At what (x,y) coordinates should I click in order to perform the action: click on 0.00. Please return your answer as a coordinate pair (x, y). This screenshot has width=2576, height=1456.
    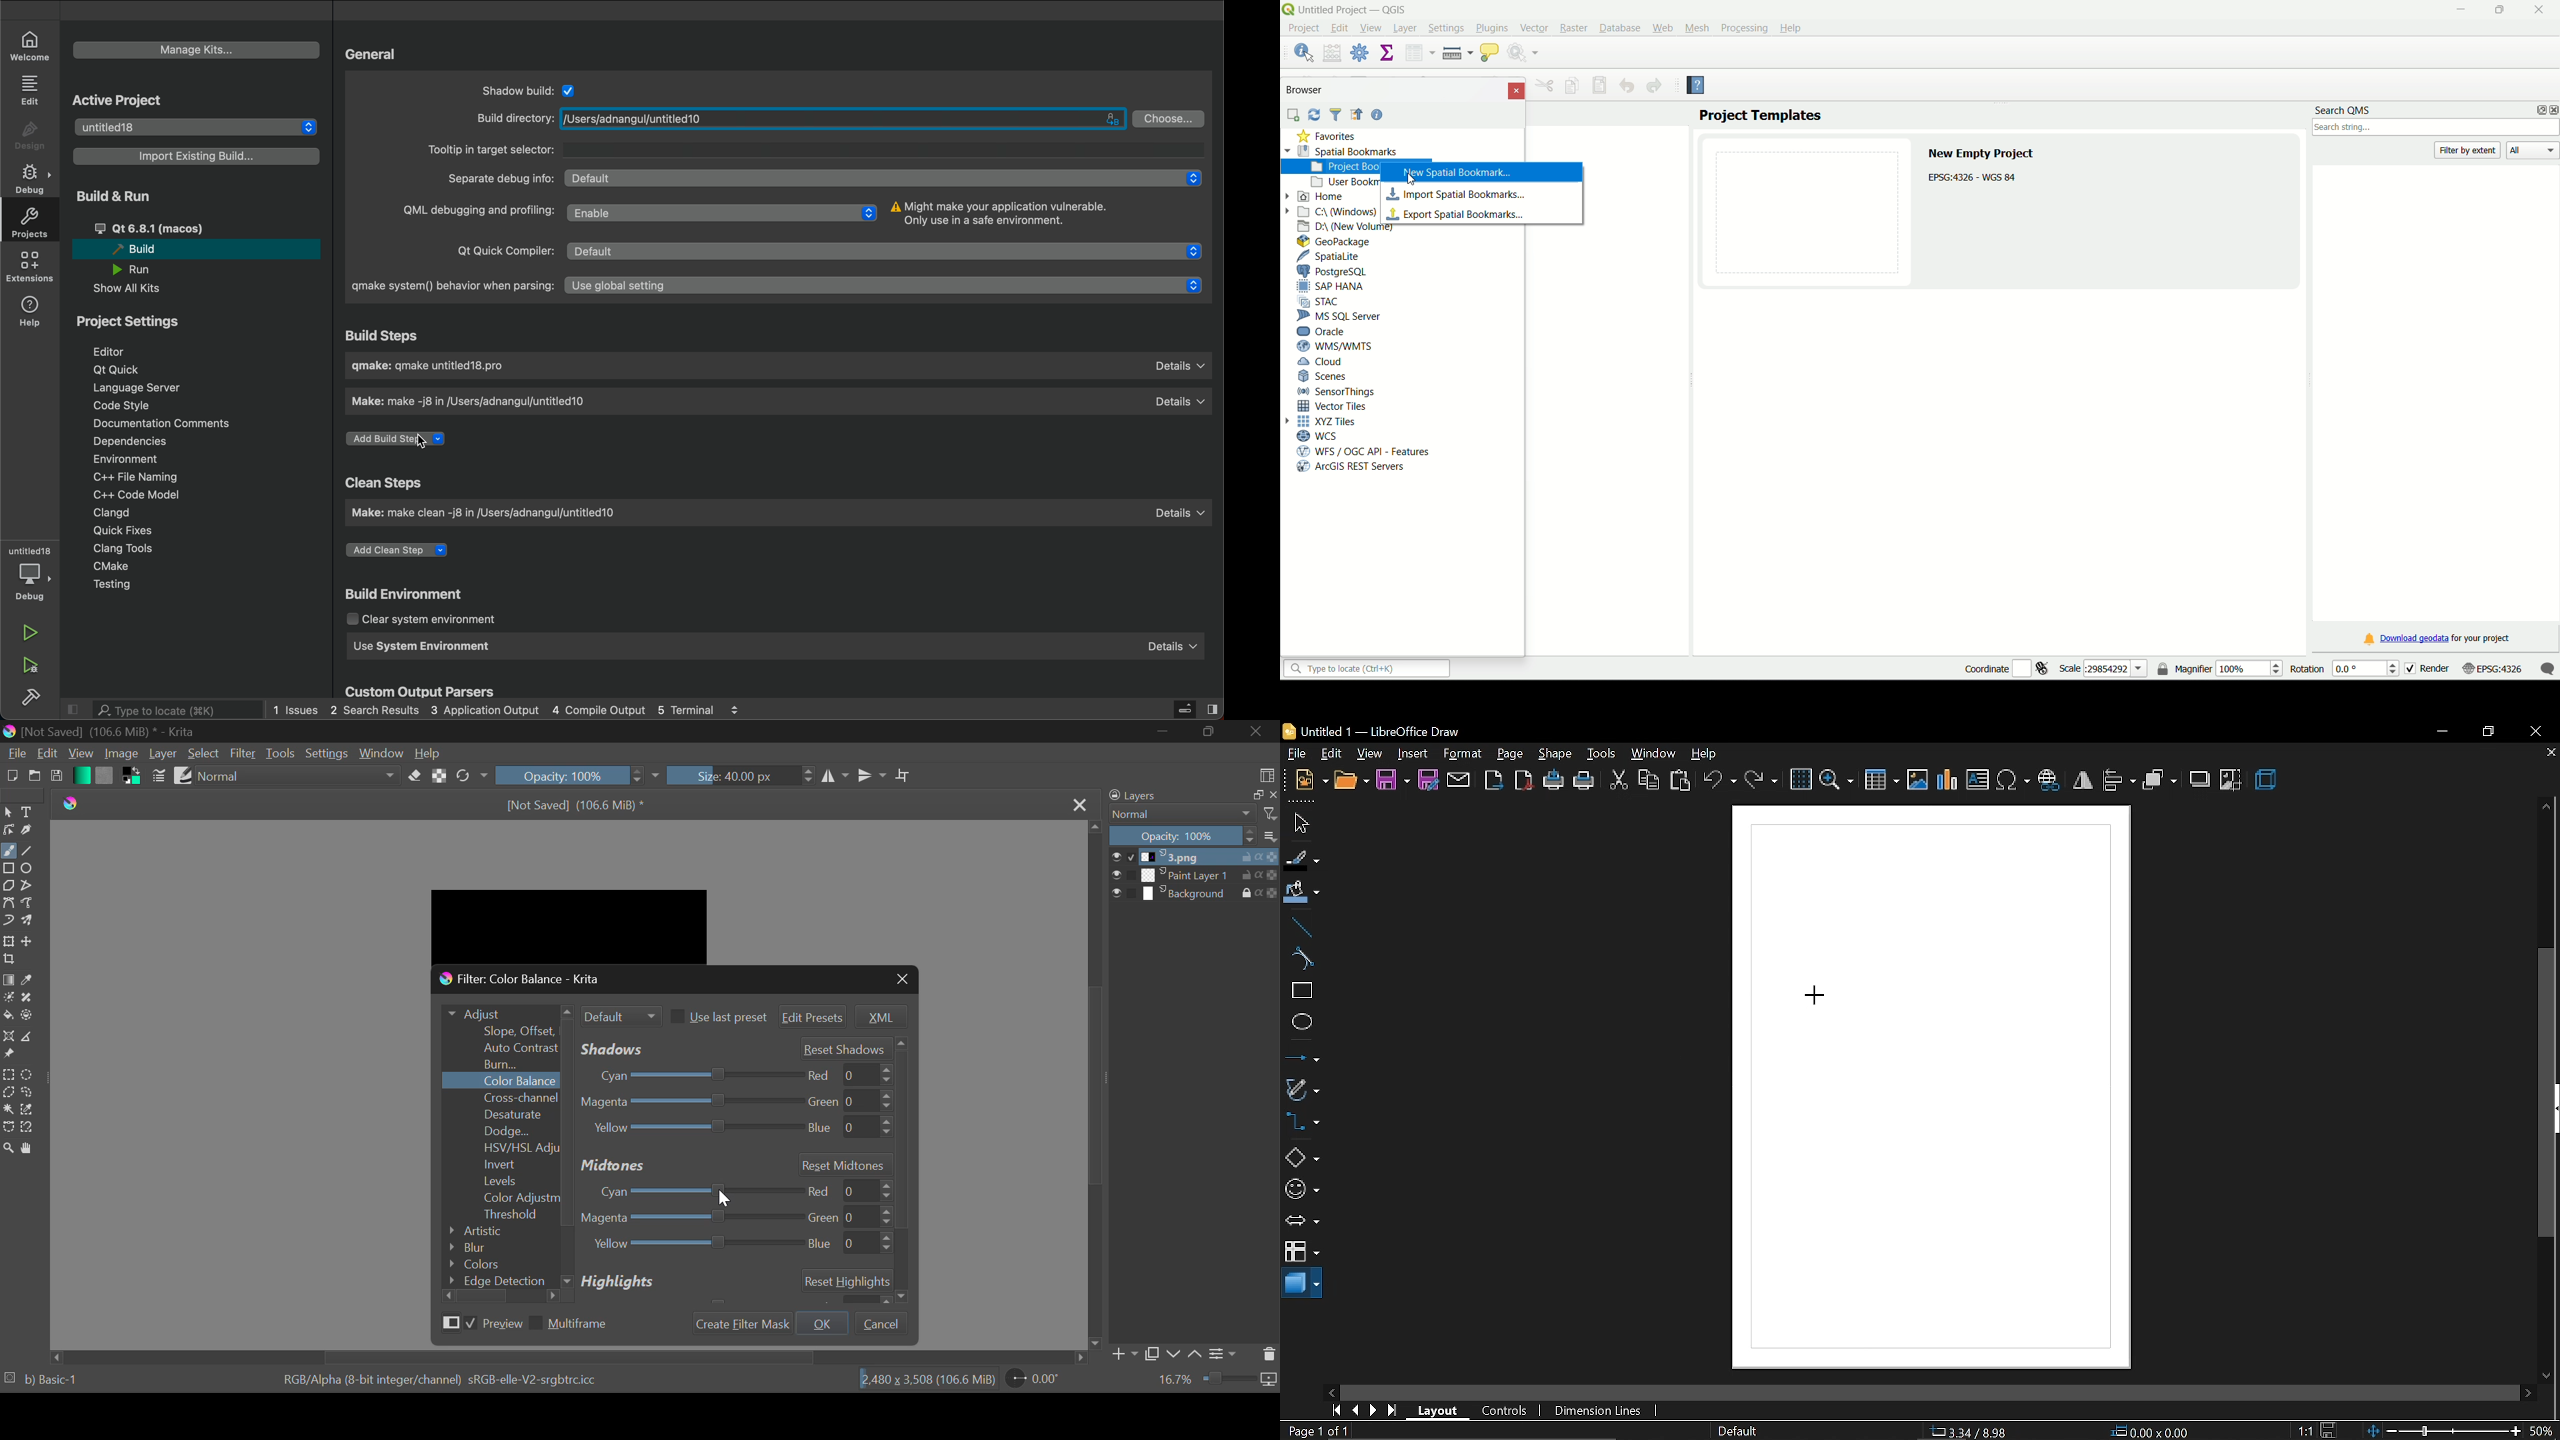
    Looking at the image, I should click on (1037, 1381).